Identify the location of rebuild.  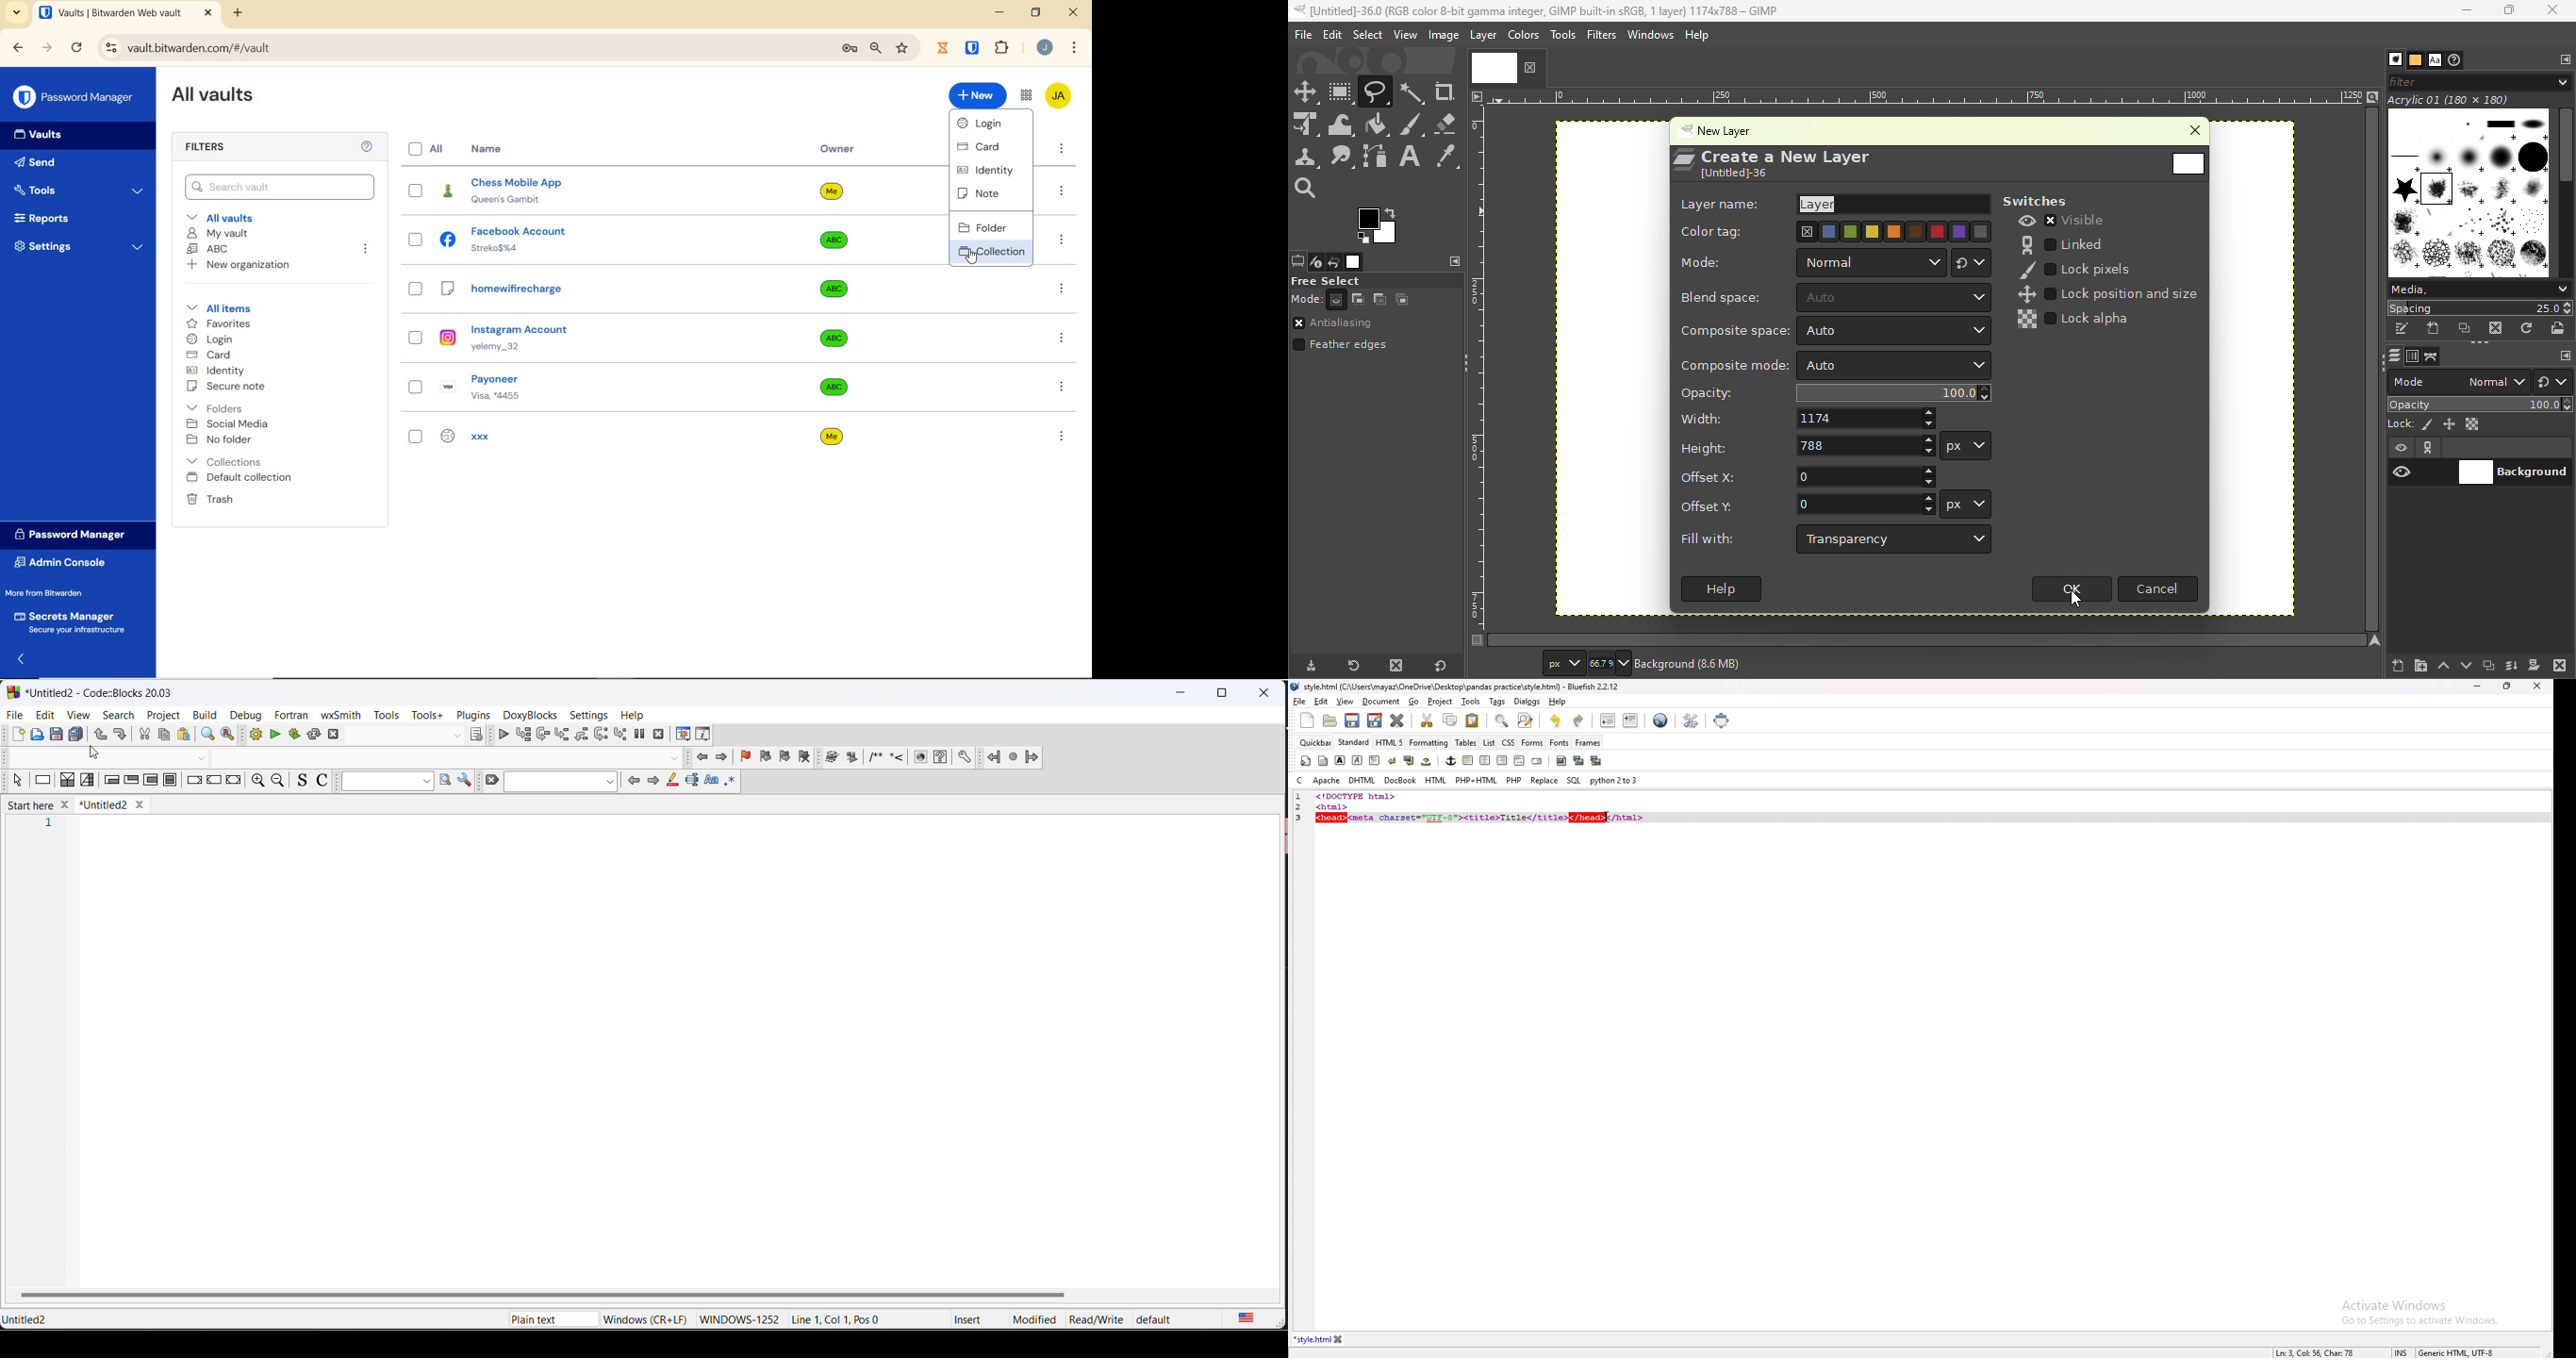
(313, 734).